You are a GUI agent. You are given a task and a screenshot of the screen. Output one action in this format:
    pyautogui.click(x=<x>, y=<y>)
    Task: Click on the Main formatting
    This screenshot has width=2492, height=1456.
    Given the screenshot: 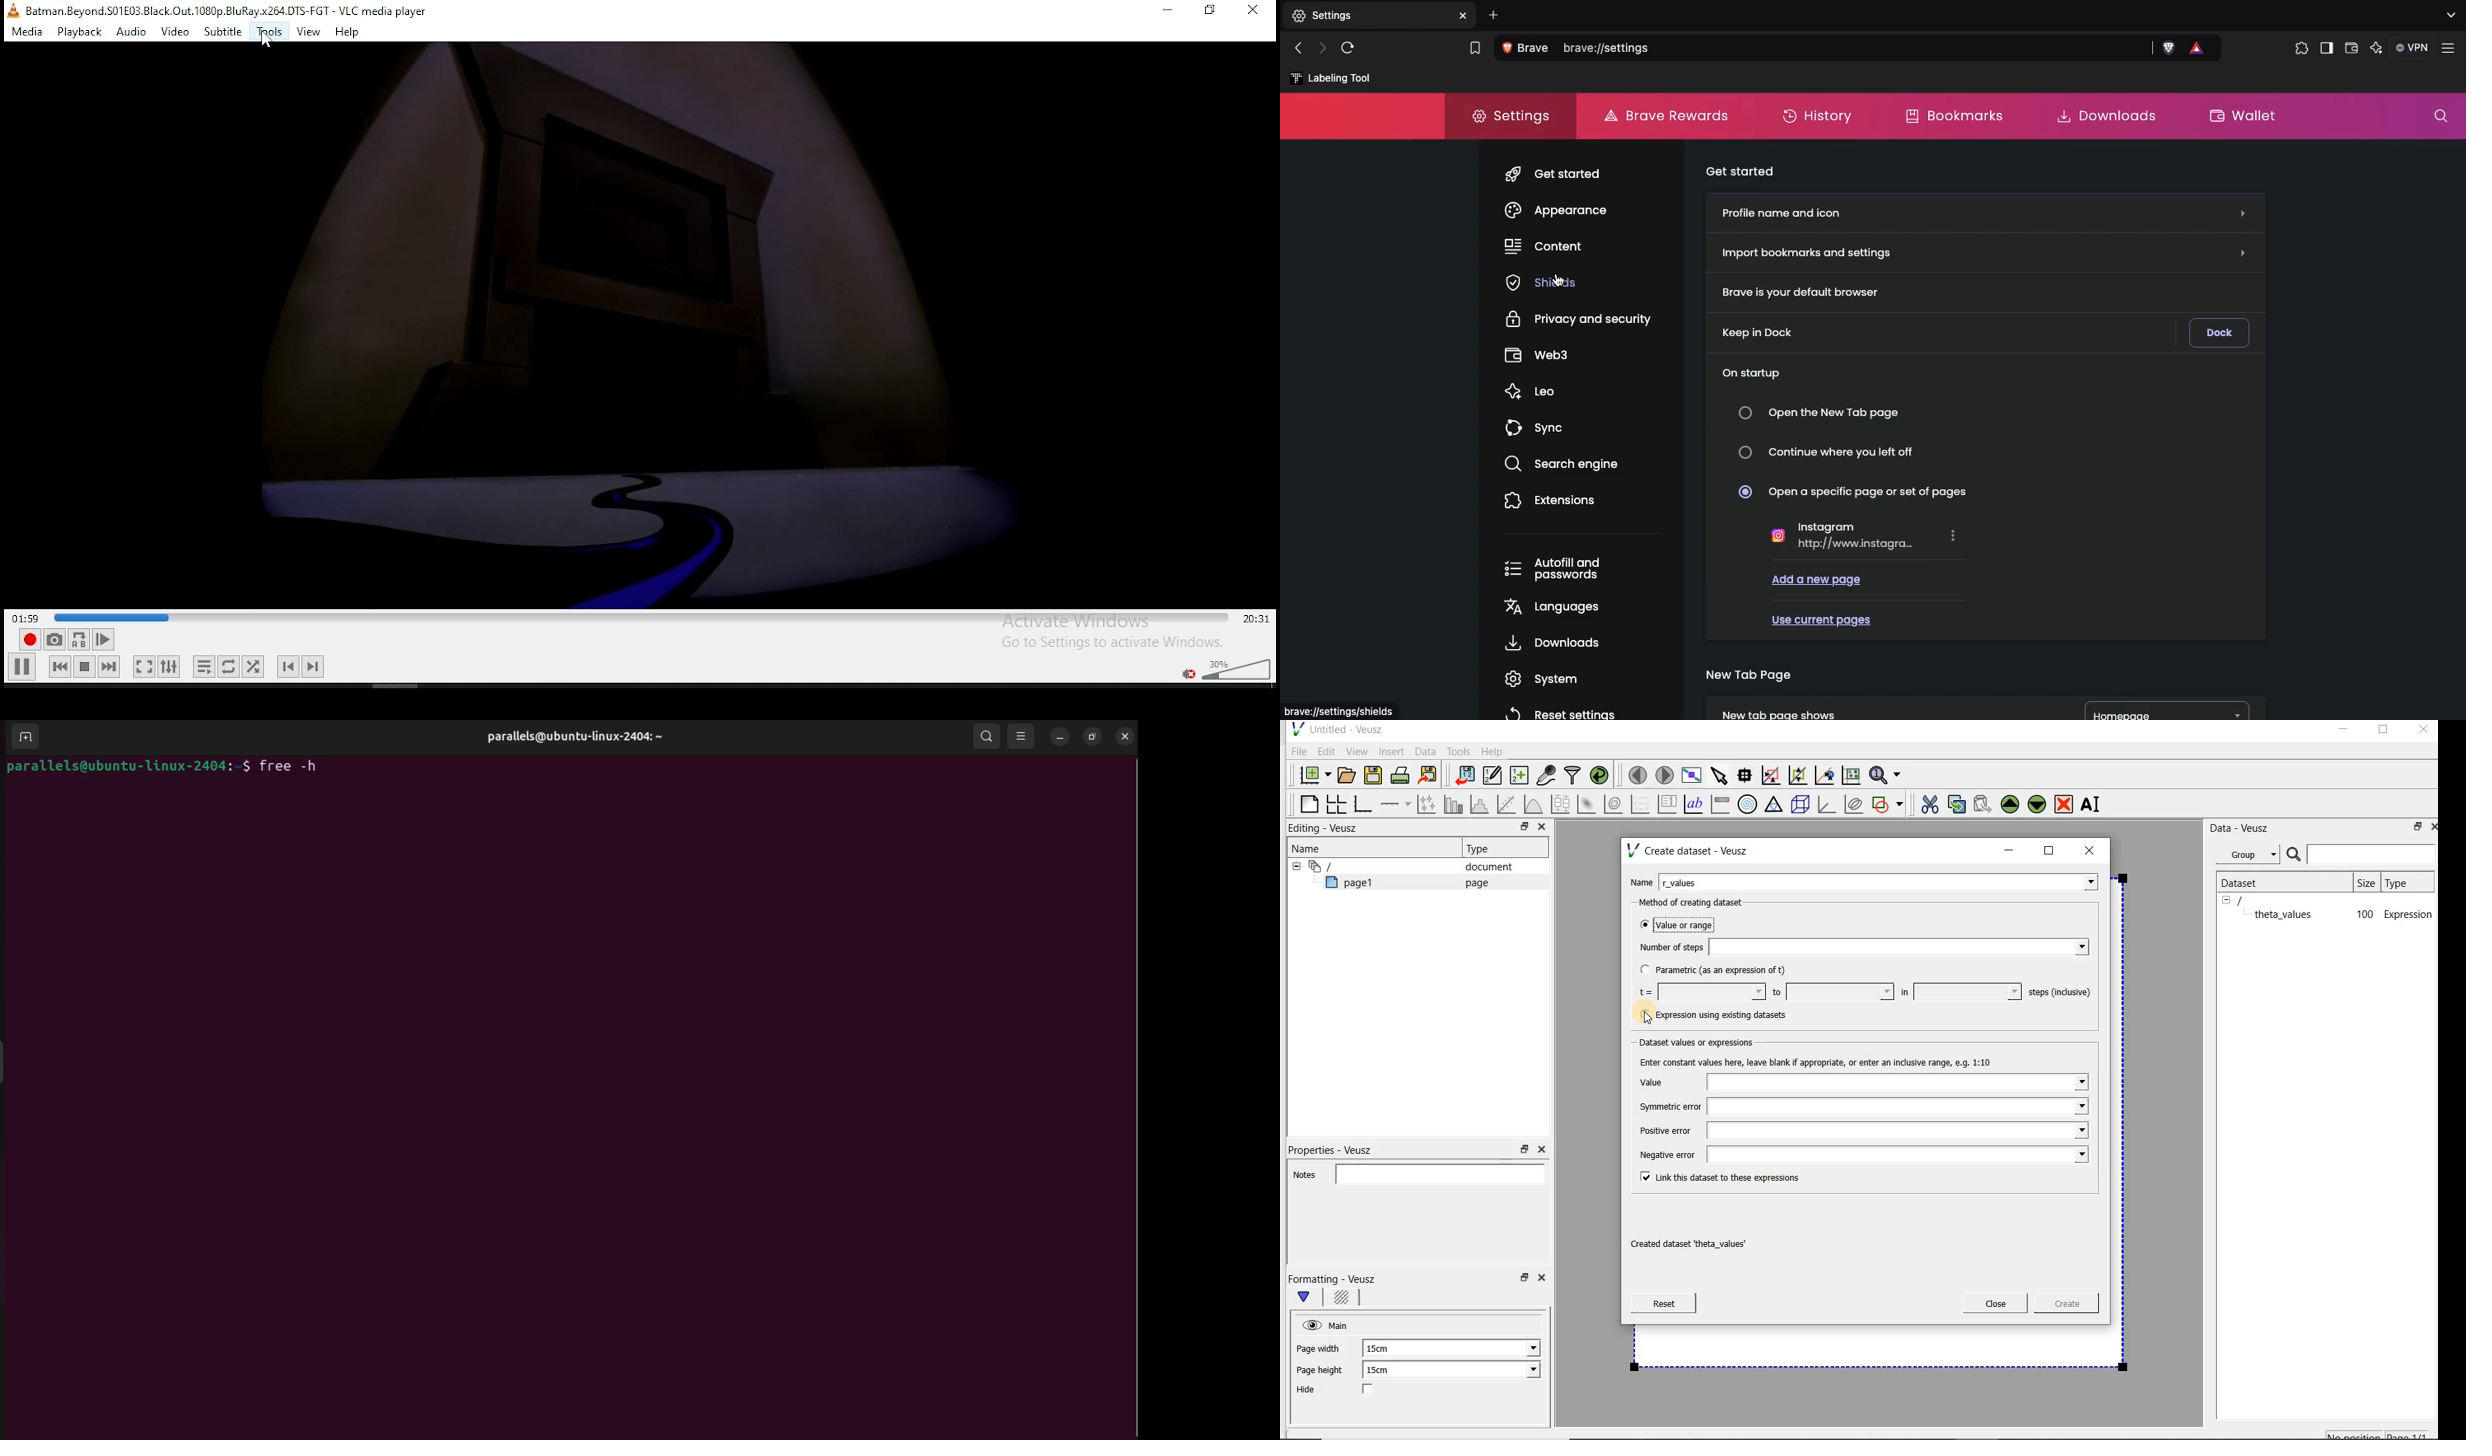 What is the action you would take?
    pyautogui.click(x=1310, y=1298)
    